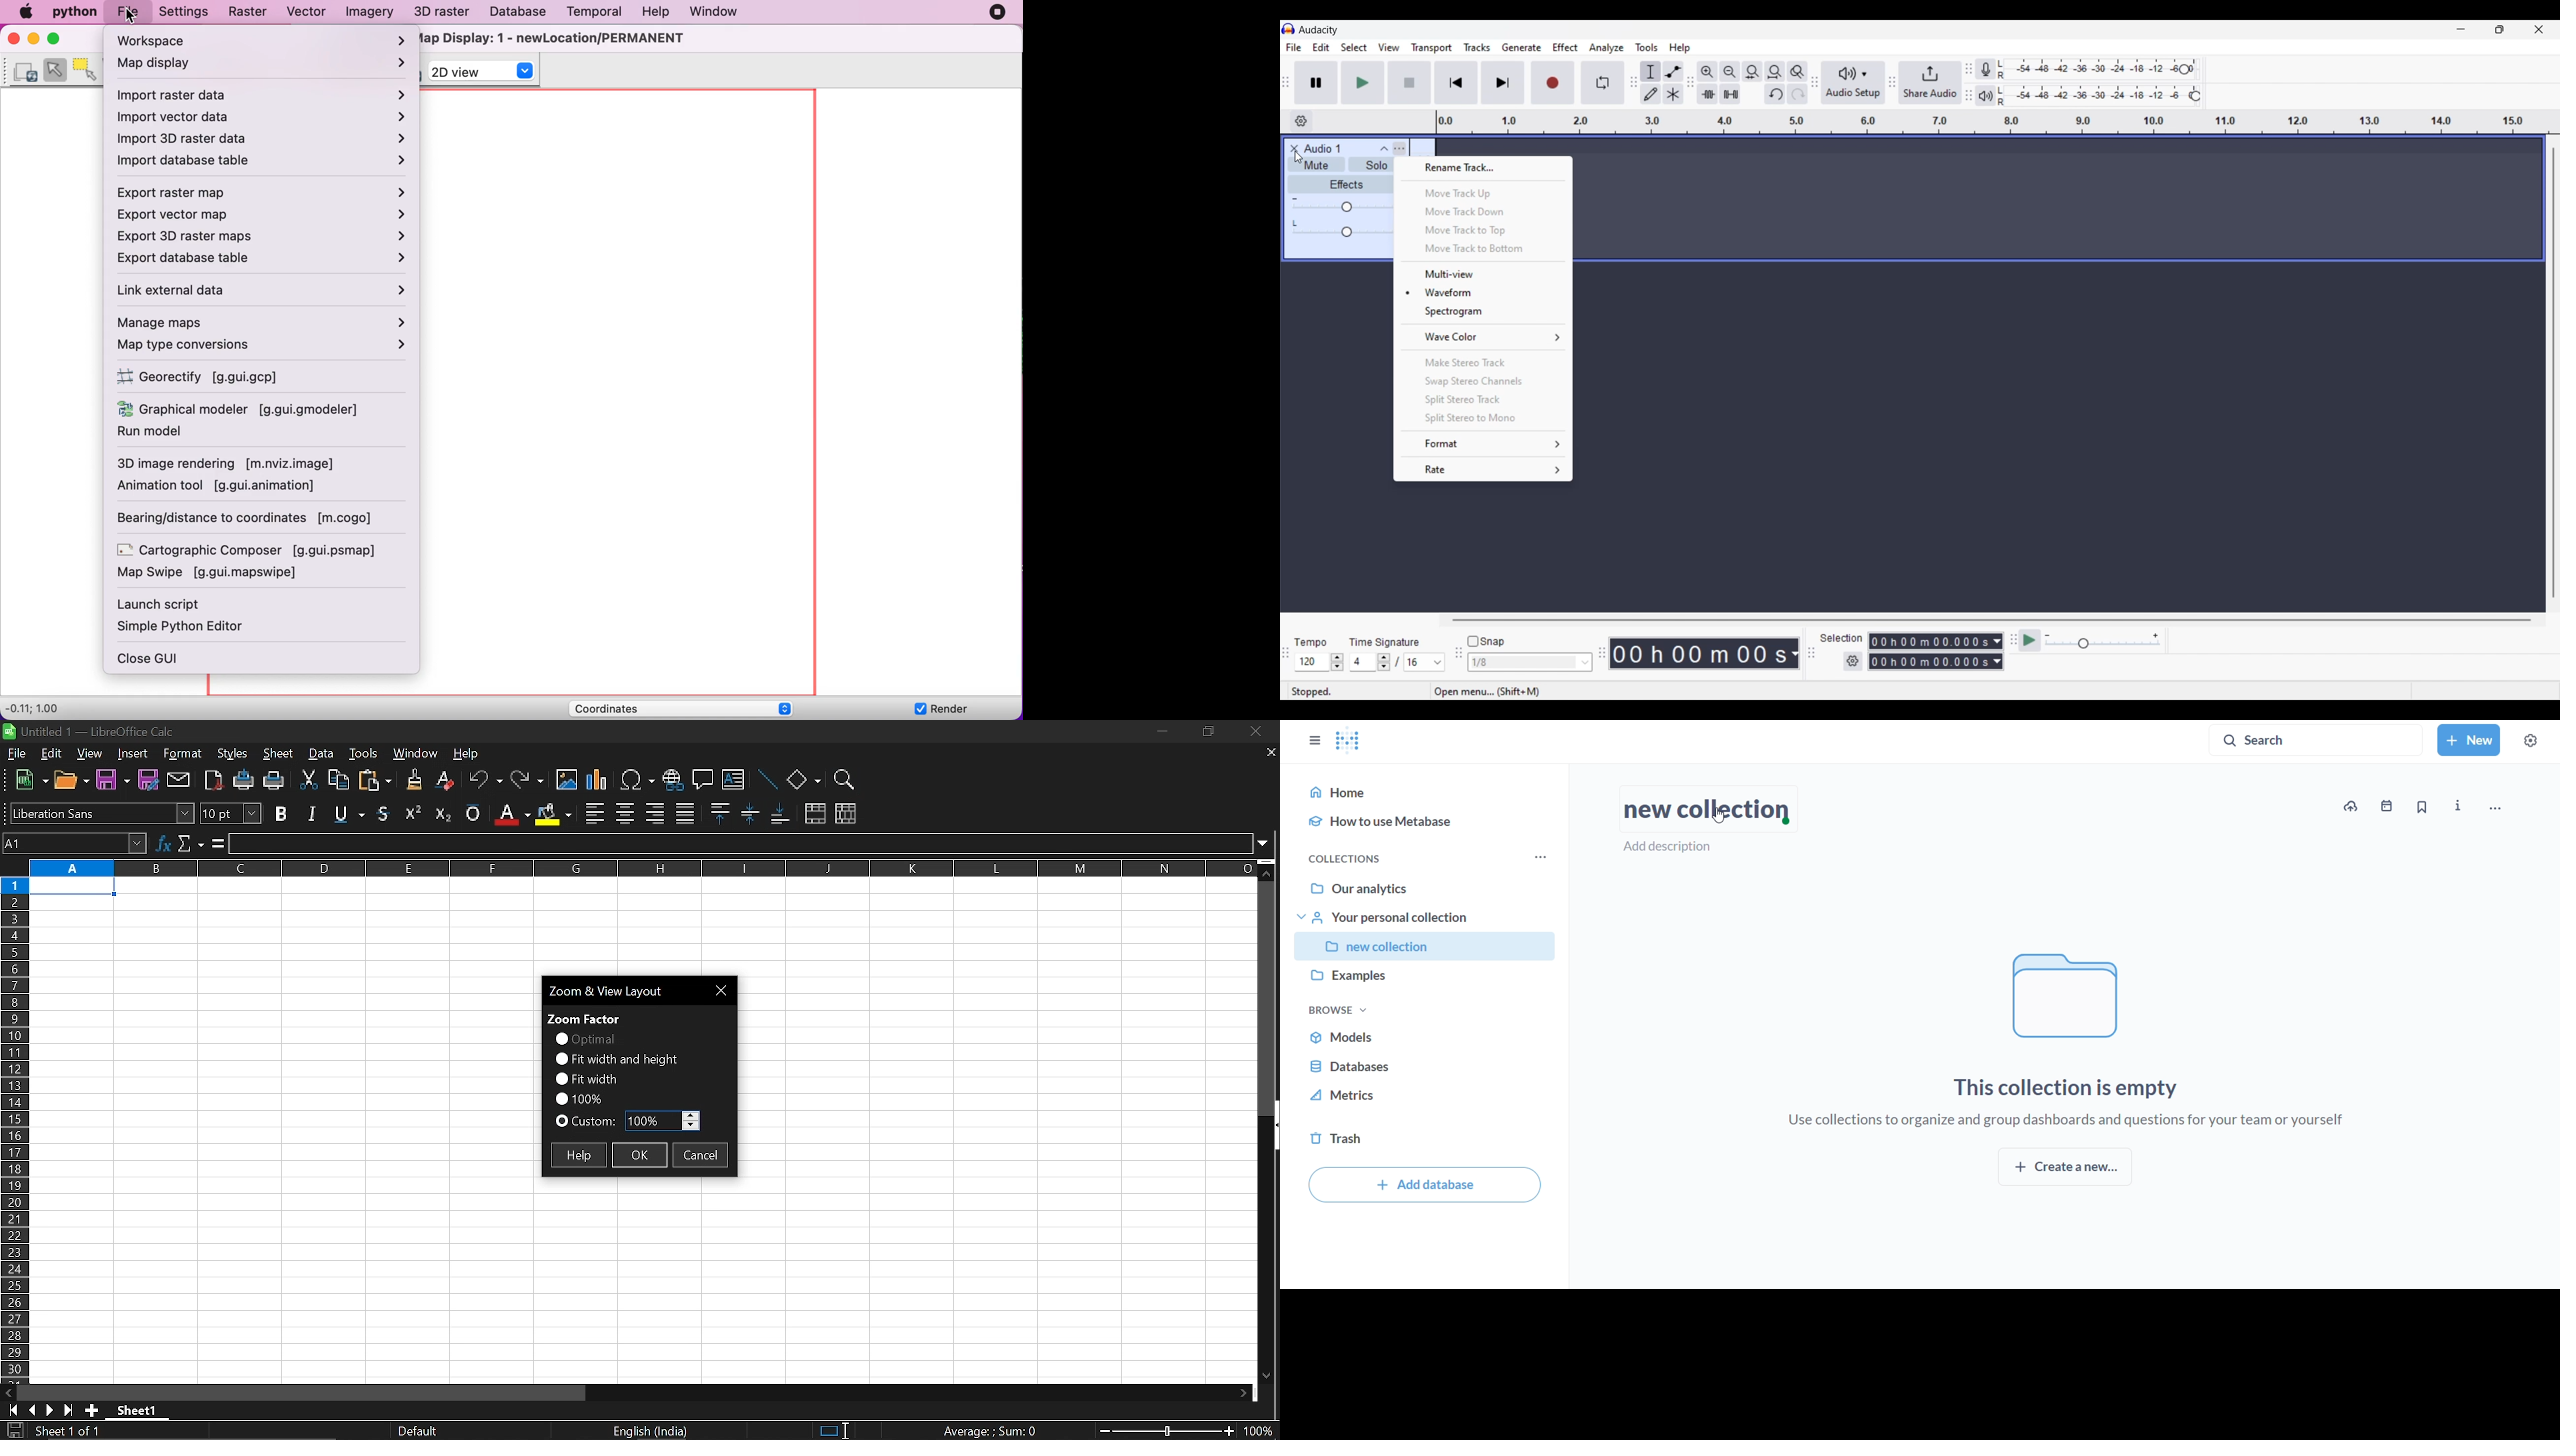 Image resolution: width=2576 pixels, height=1456 pixels. I want to click on vertical scrollbar, so click(1272, 1127).